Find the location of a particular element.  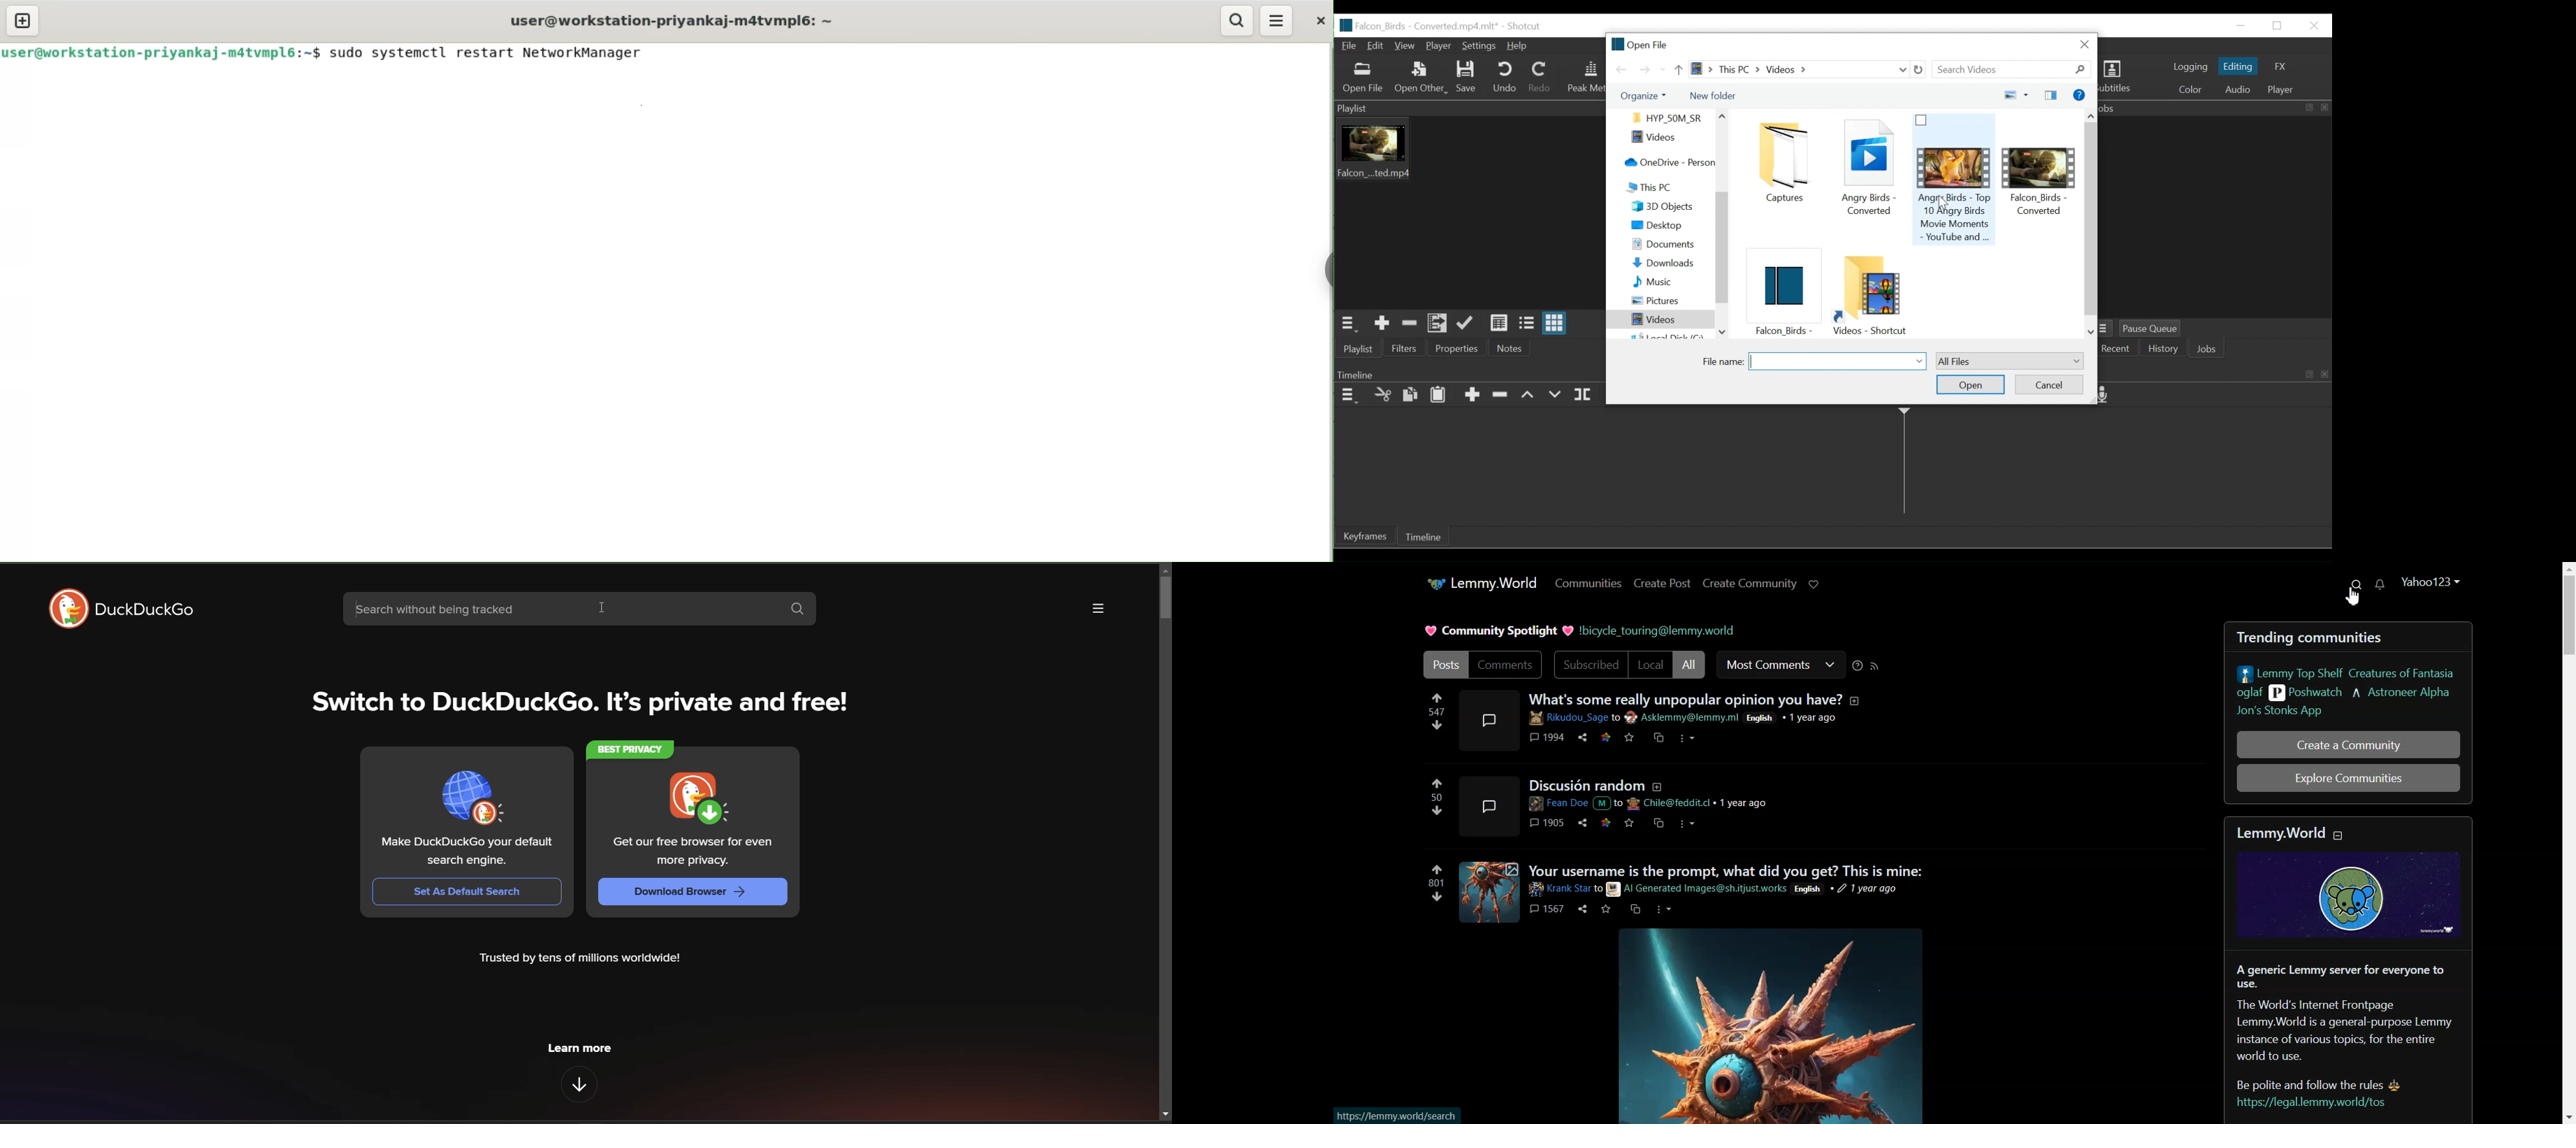

Pictures is located at coordinates (1663, 300).